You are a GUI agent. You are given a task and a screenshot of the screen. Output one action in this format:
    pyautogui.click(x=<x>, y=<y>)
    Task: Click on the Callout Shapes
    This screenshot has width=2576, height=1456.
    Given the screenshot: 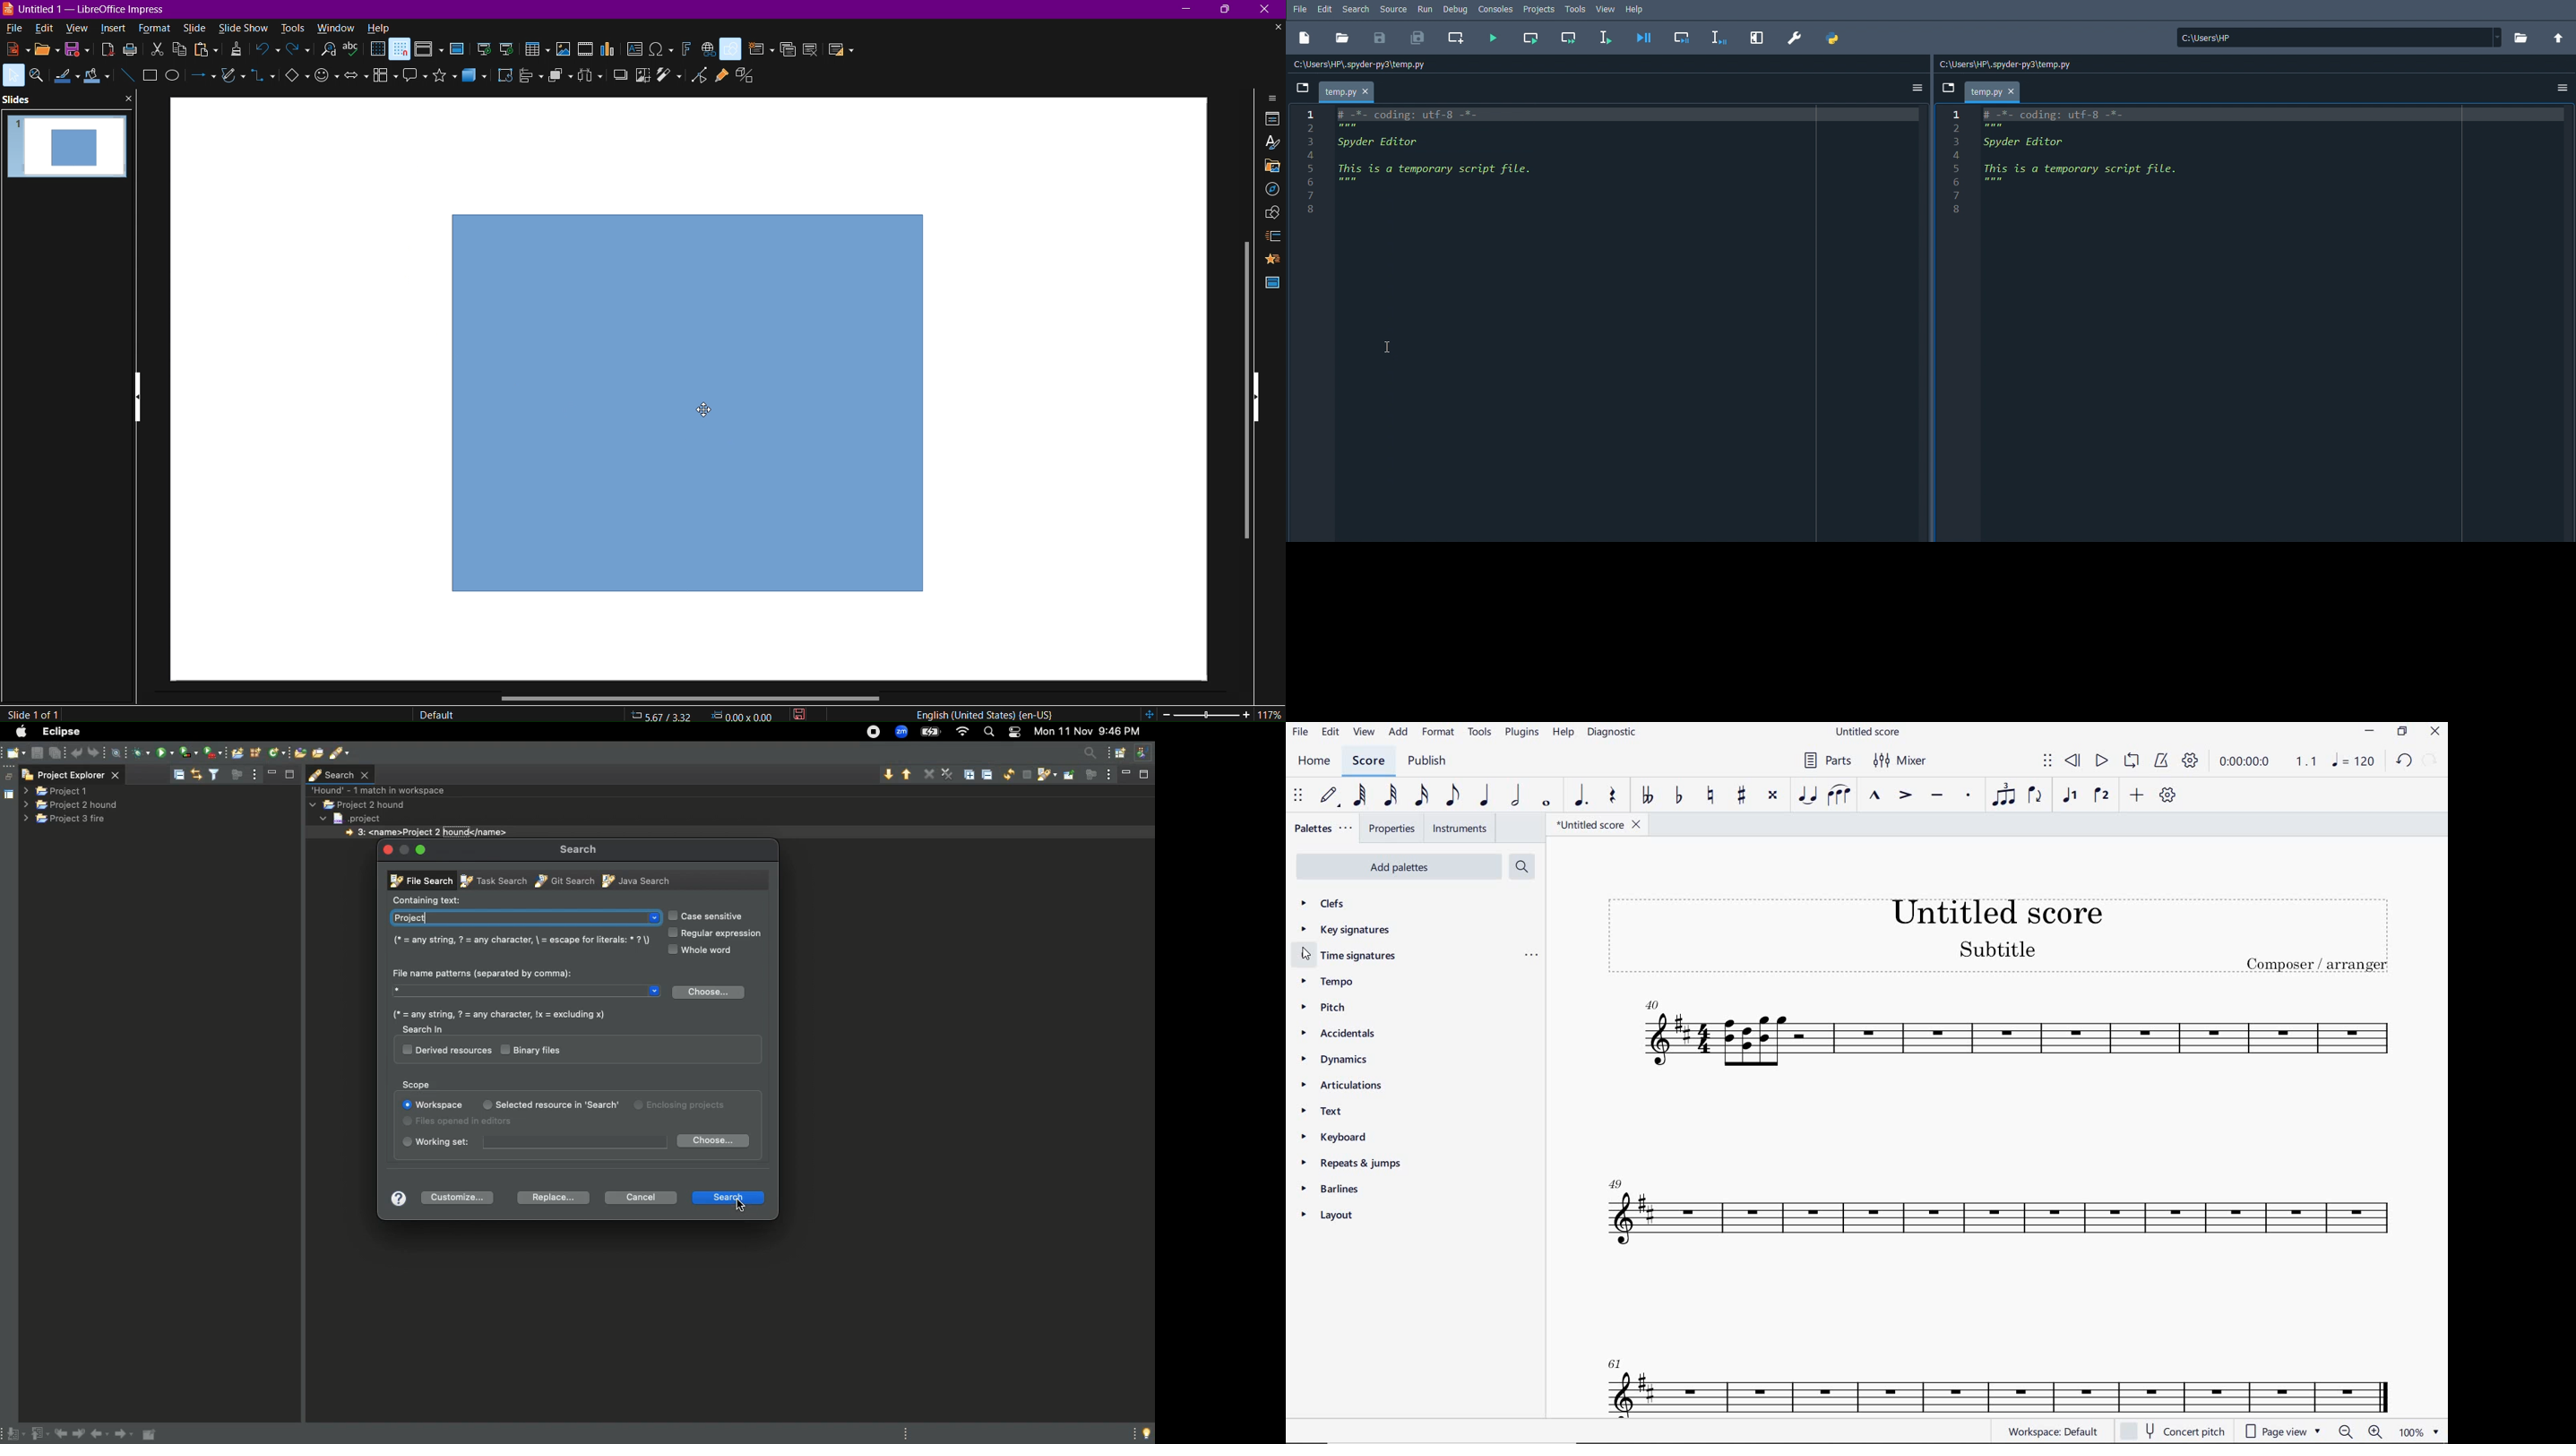 What is the action you would take?
    pyautogui.click(x=411, y=80)
    